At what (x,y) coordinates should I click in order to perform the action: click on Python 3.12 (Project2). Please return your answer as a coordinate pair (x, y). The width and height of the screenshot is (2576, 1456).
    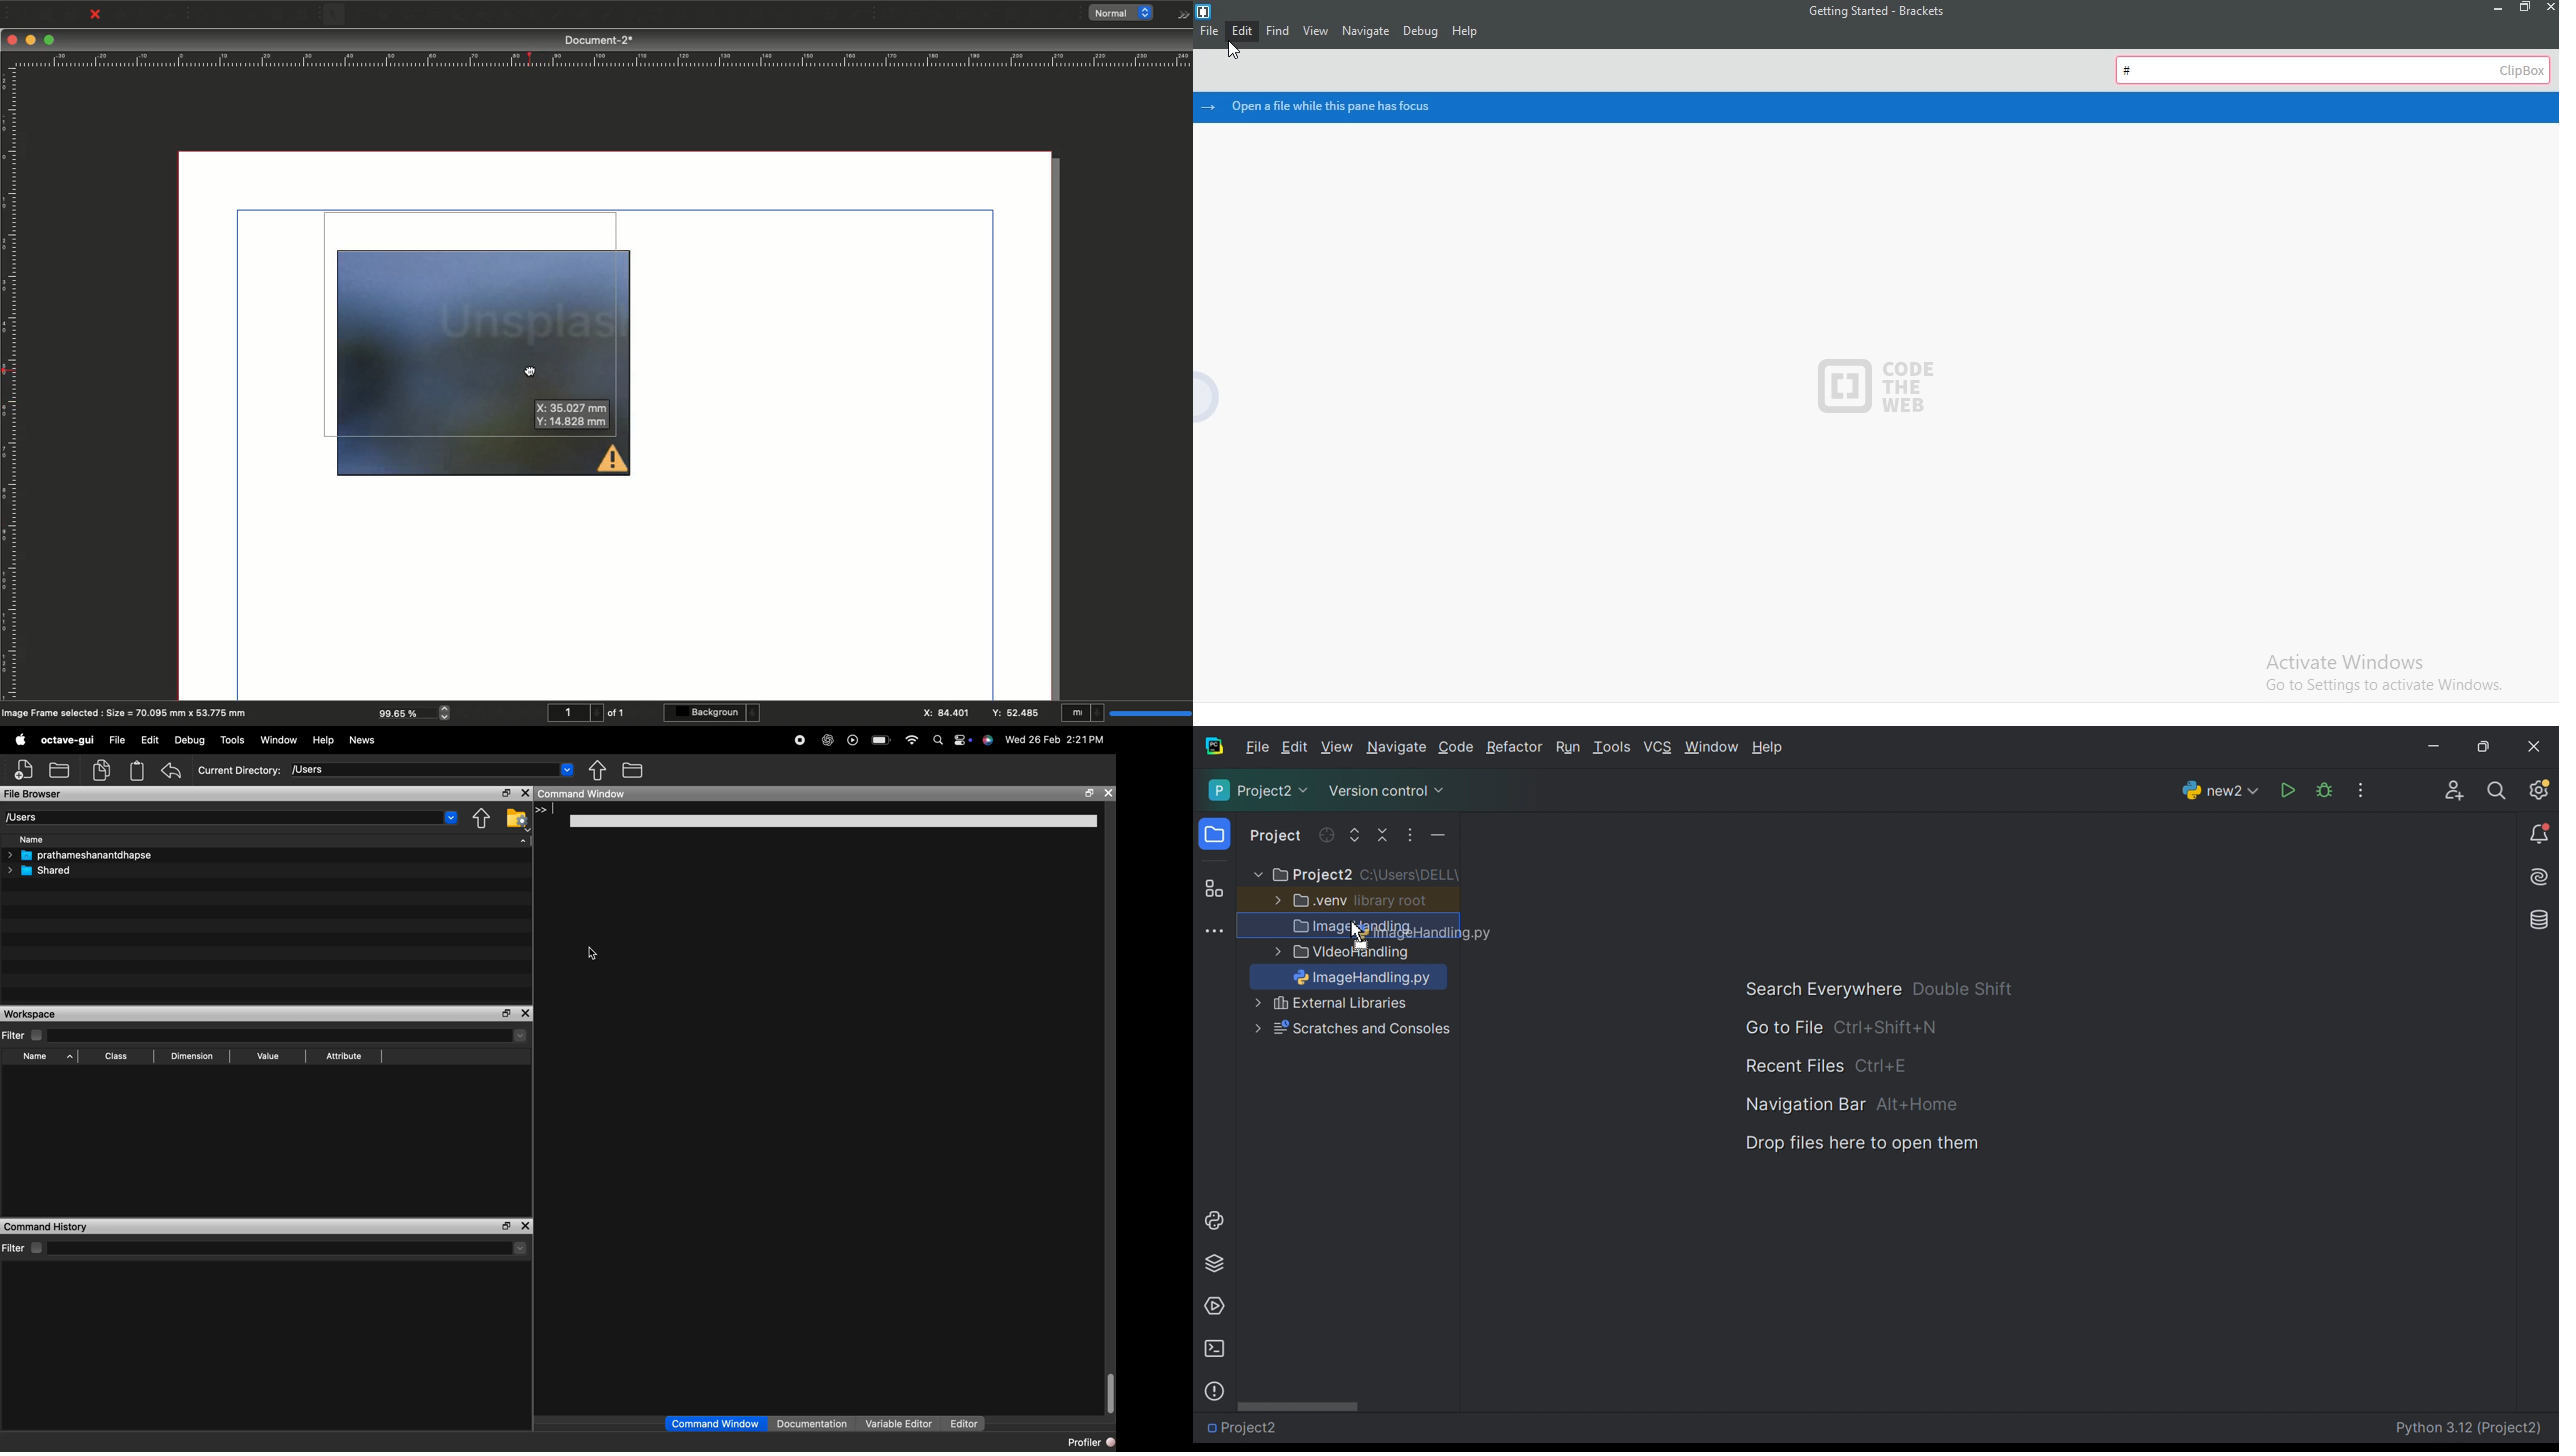
    Looking at the image, I should click on (2470, 1429).